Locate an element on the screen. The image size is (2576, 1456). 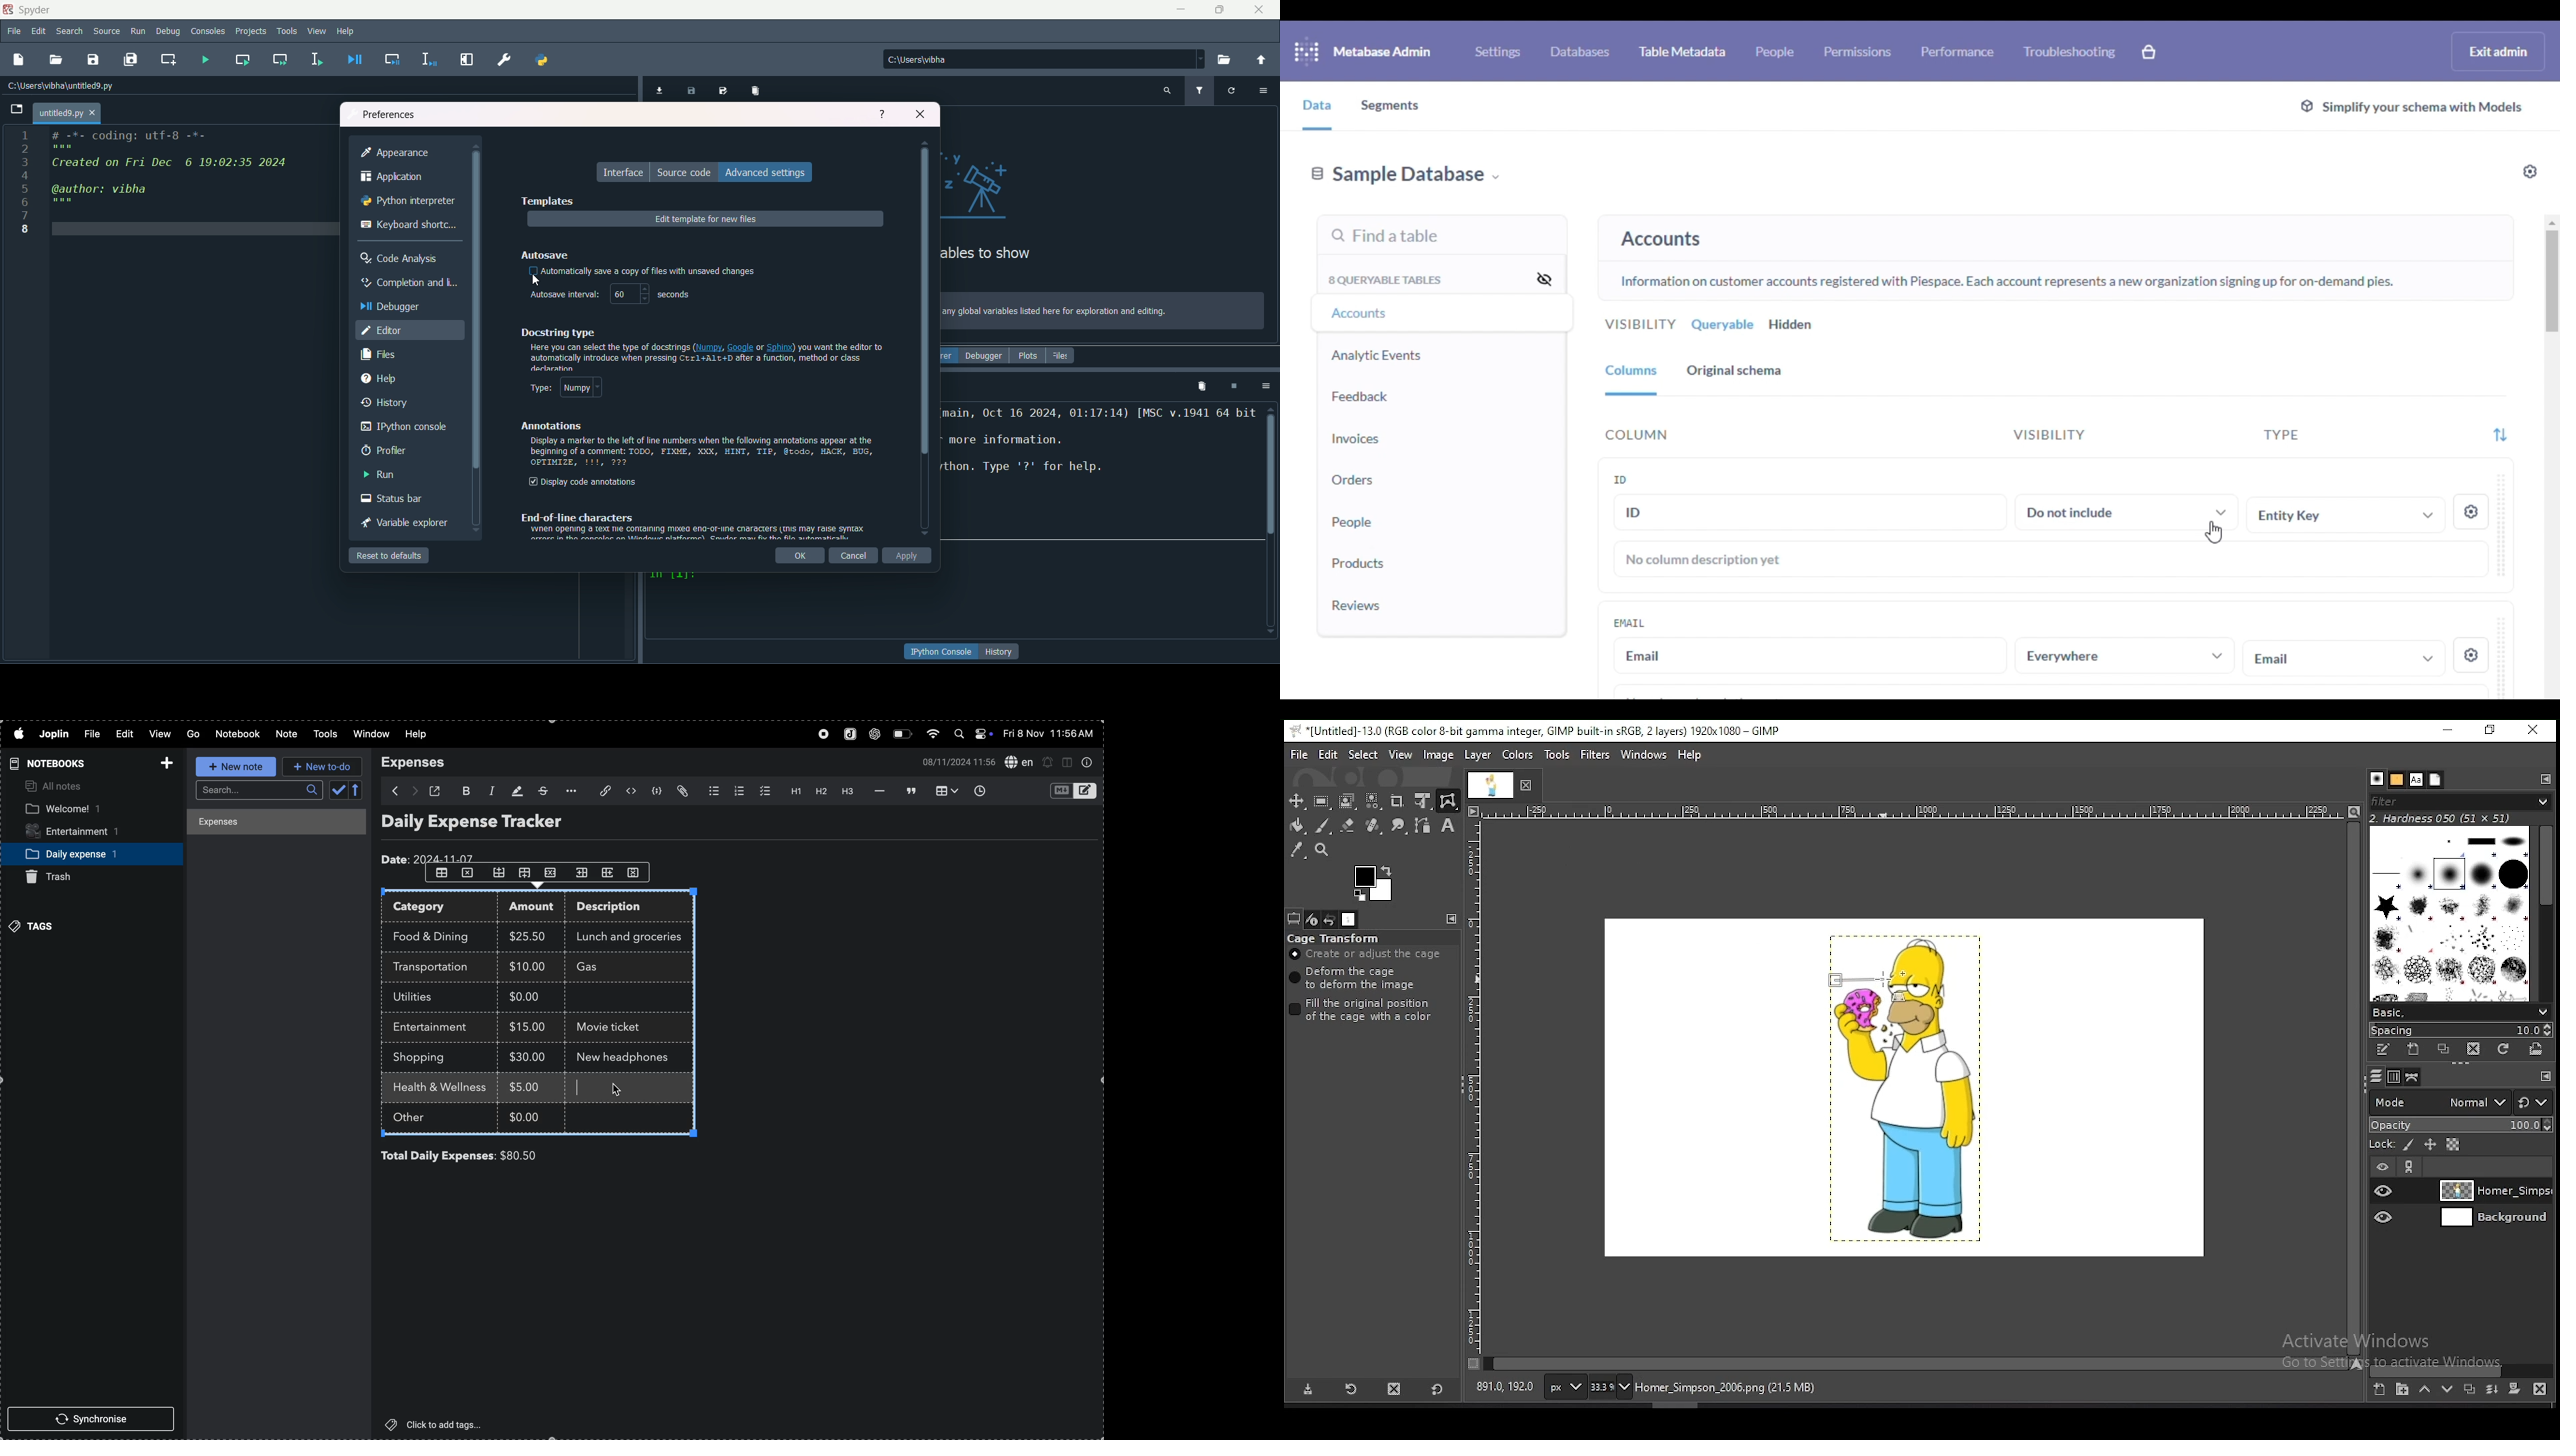
forward is located at coordinates (413, 792).